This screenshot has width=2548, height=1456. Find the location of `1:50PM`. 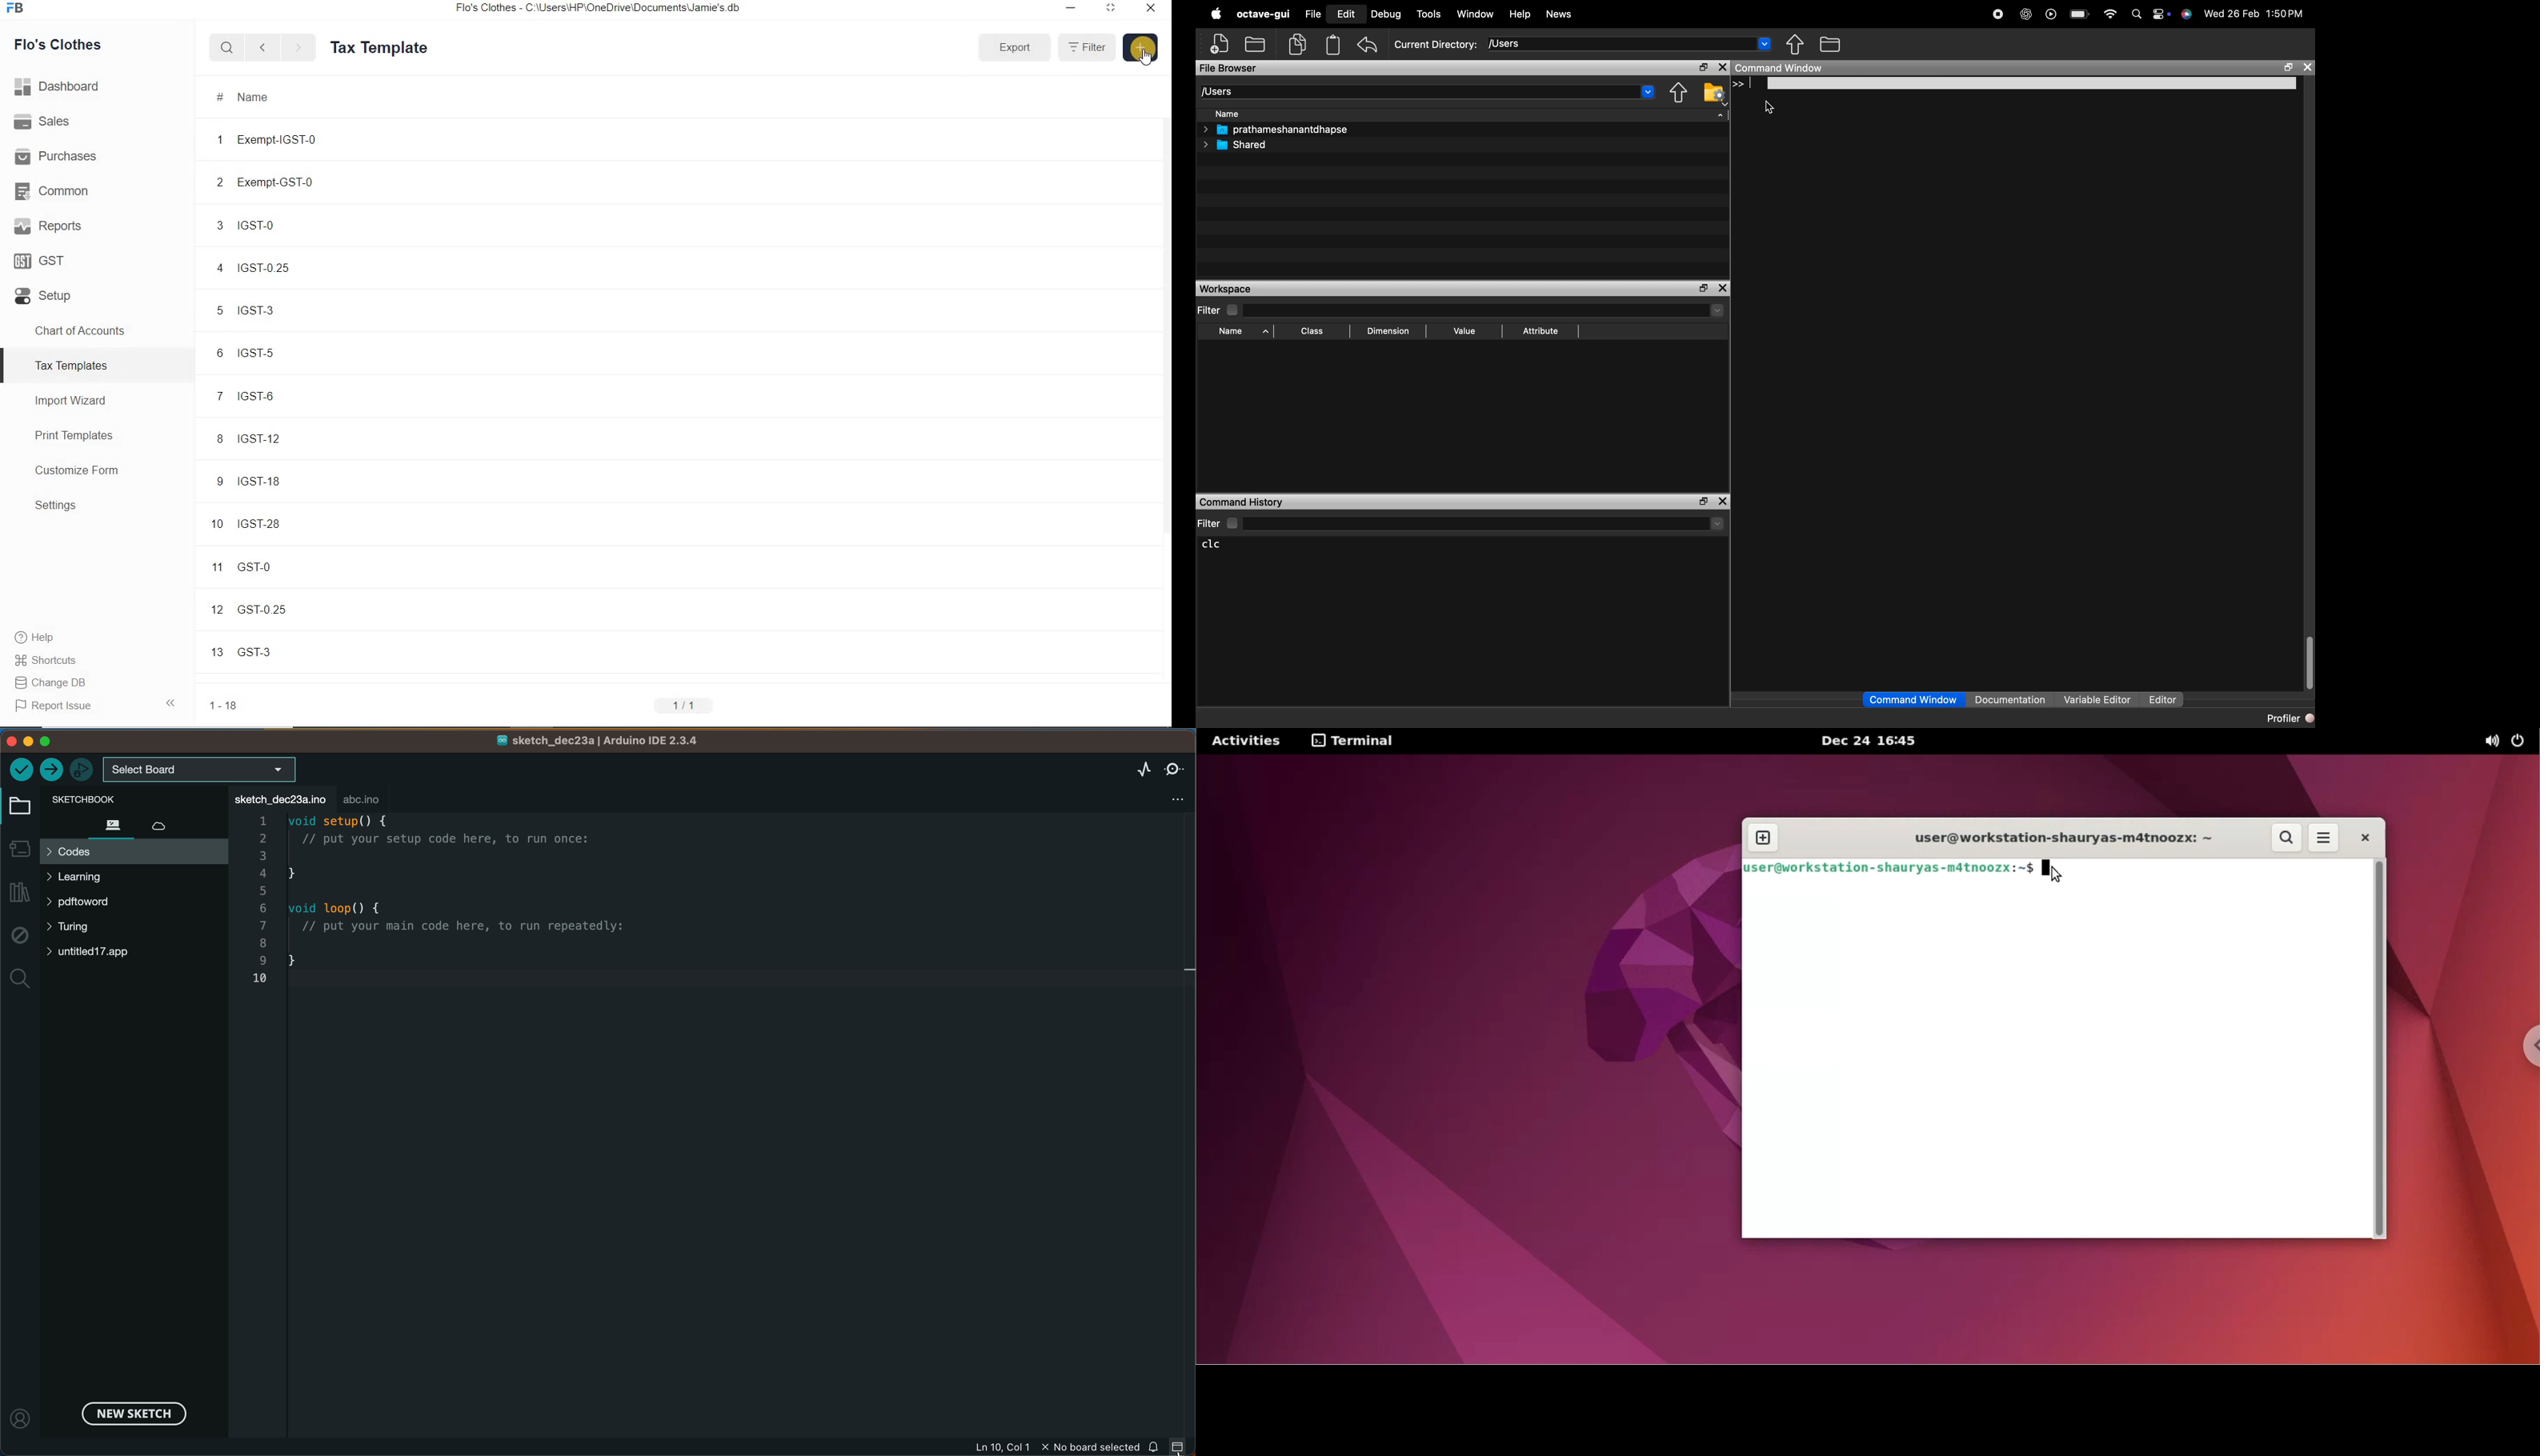

1:50PM is located at coordinates (2285, 14).